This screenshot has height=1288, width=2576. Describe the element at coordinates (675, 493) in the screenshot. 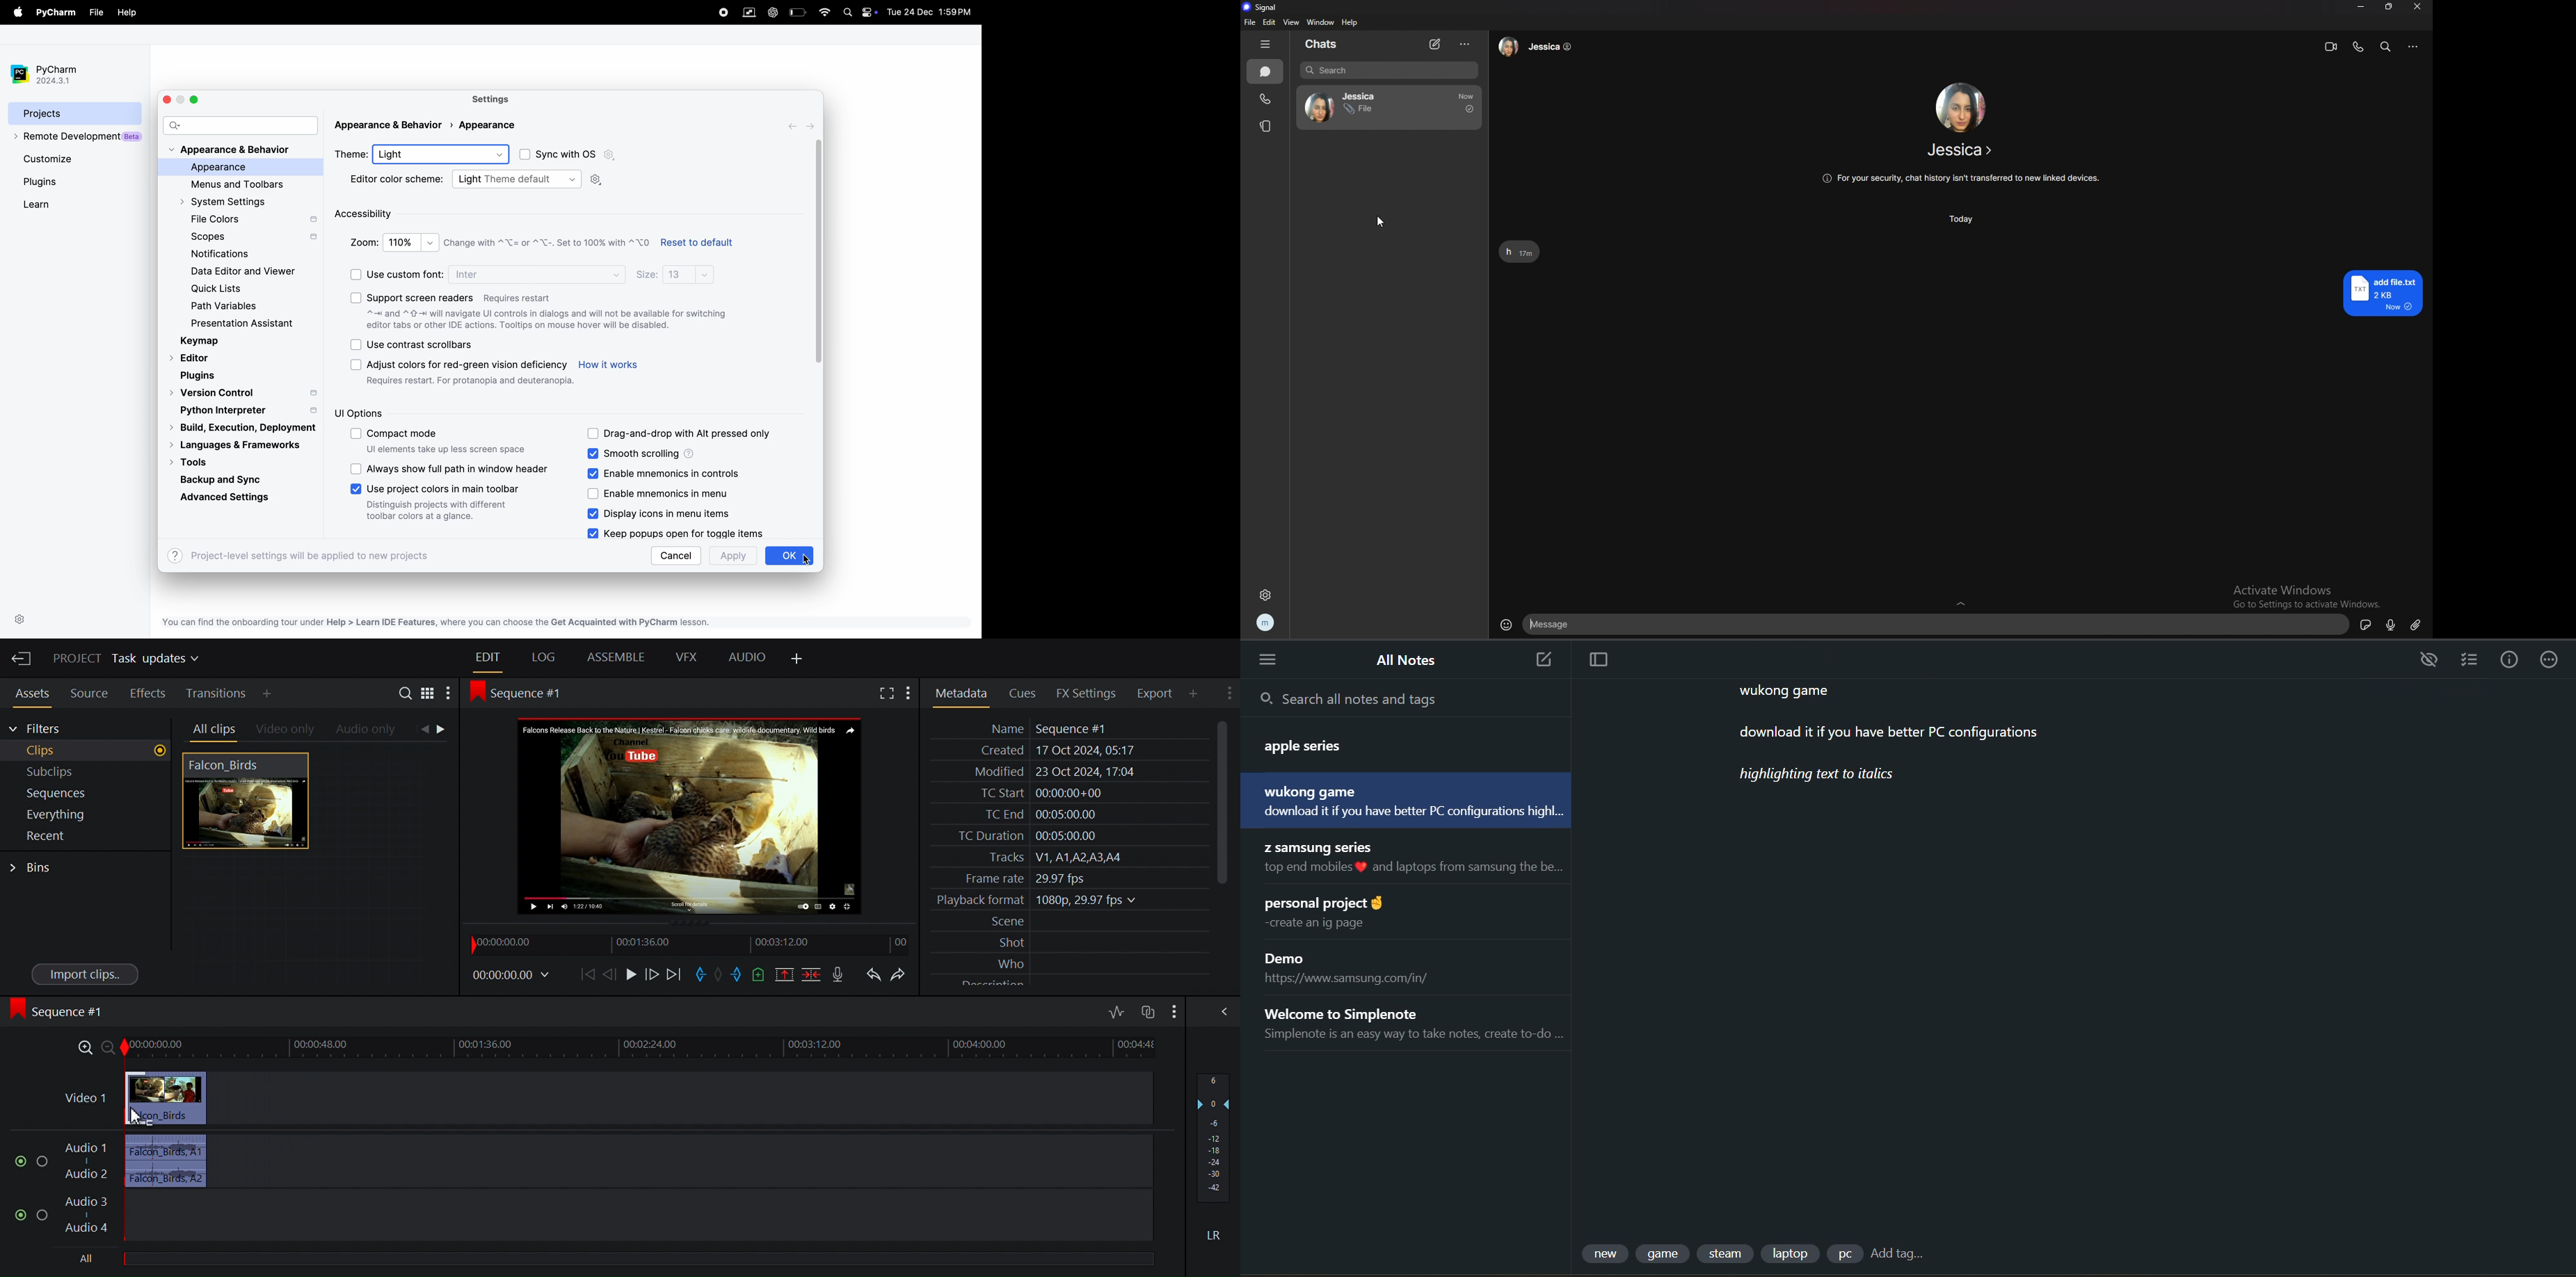

I see `enable mnemonics menu` at that location.